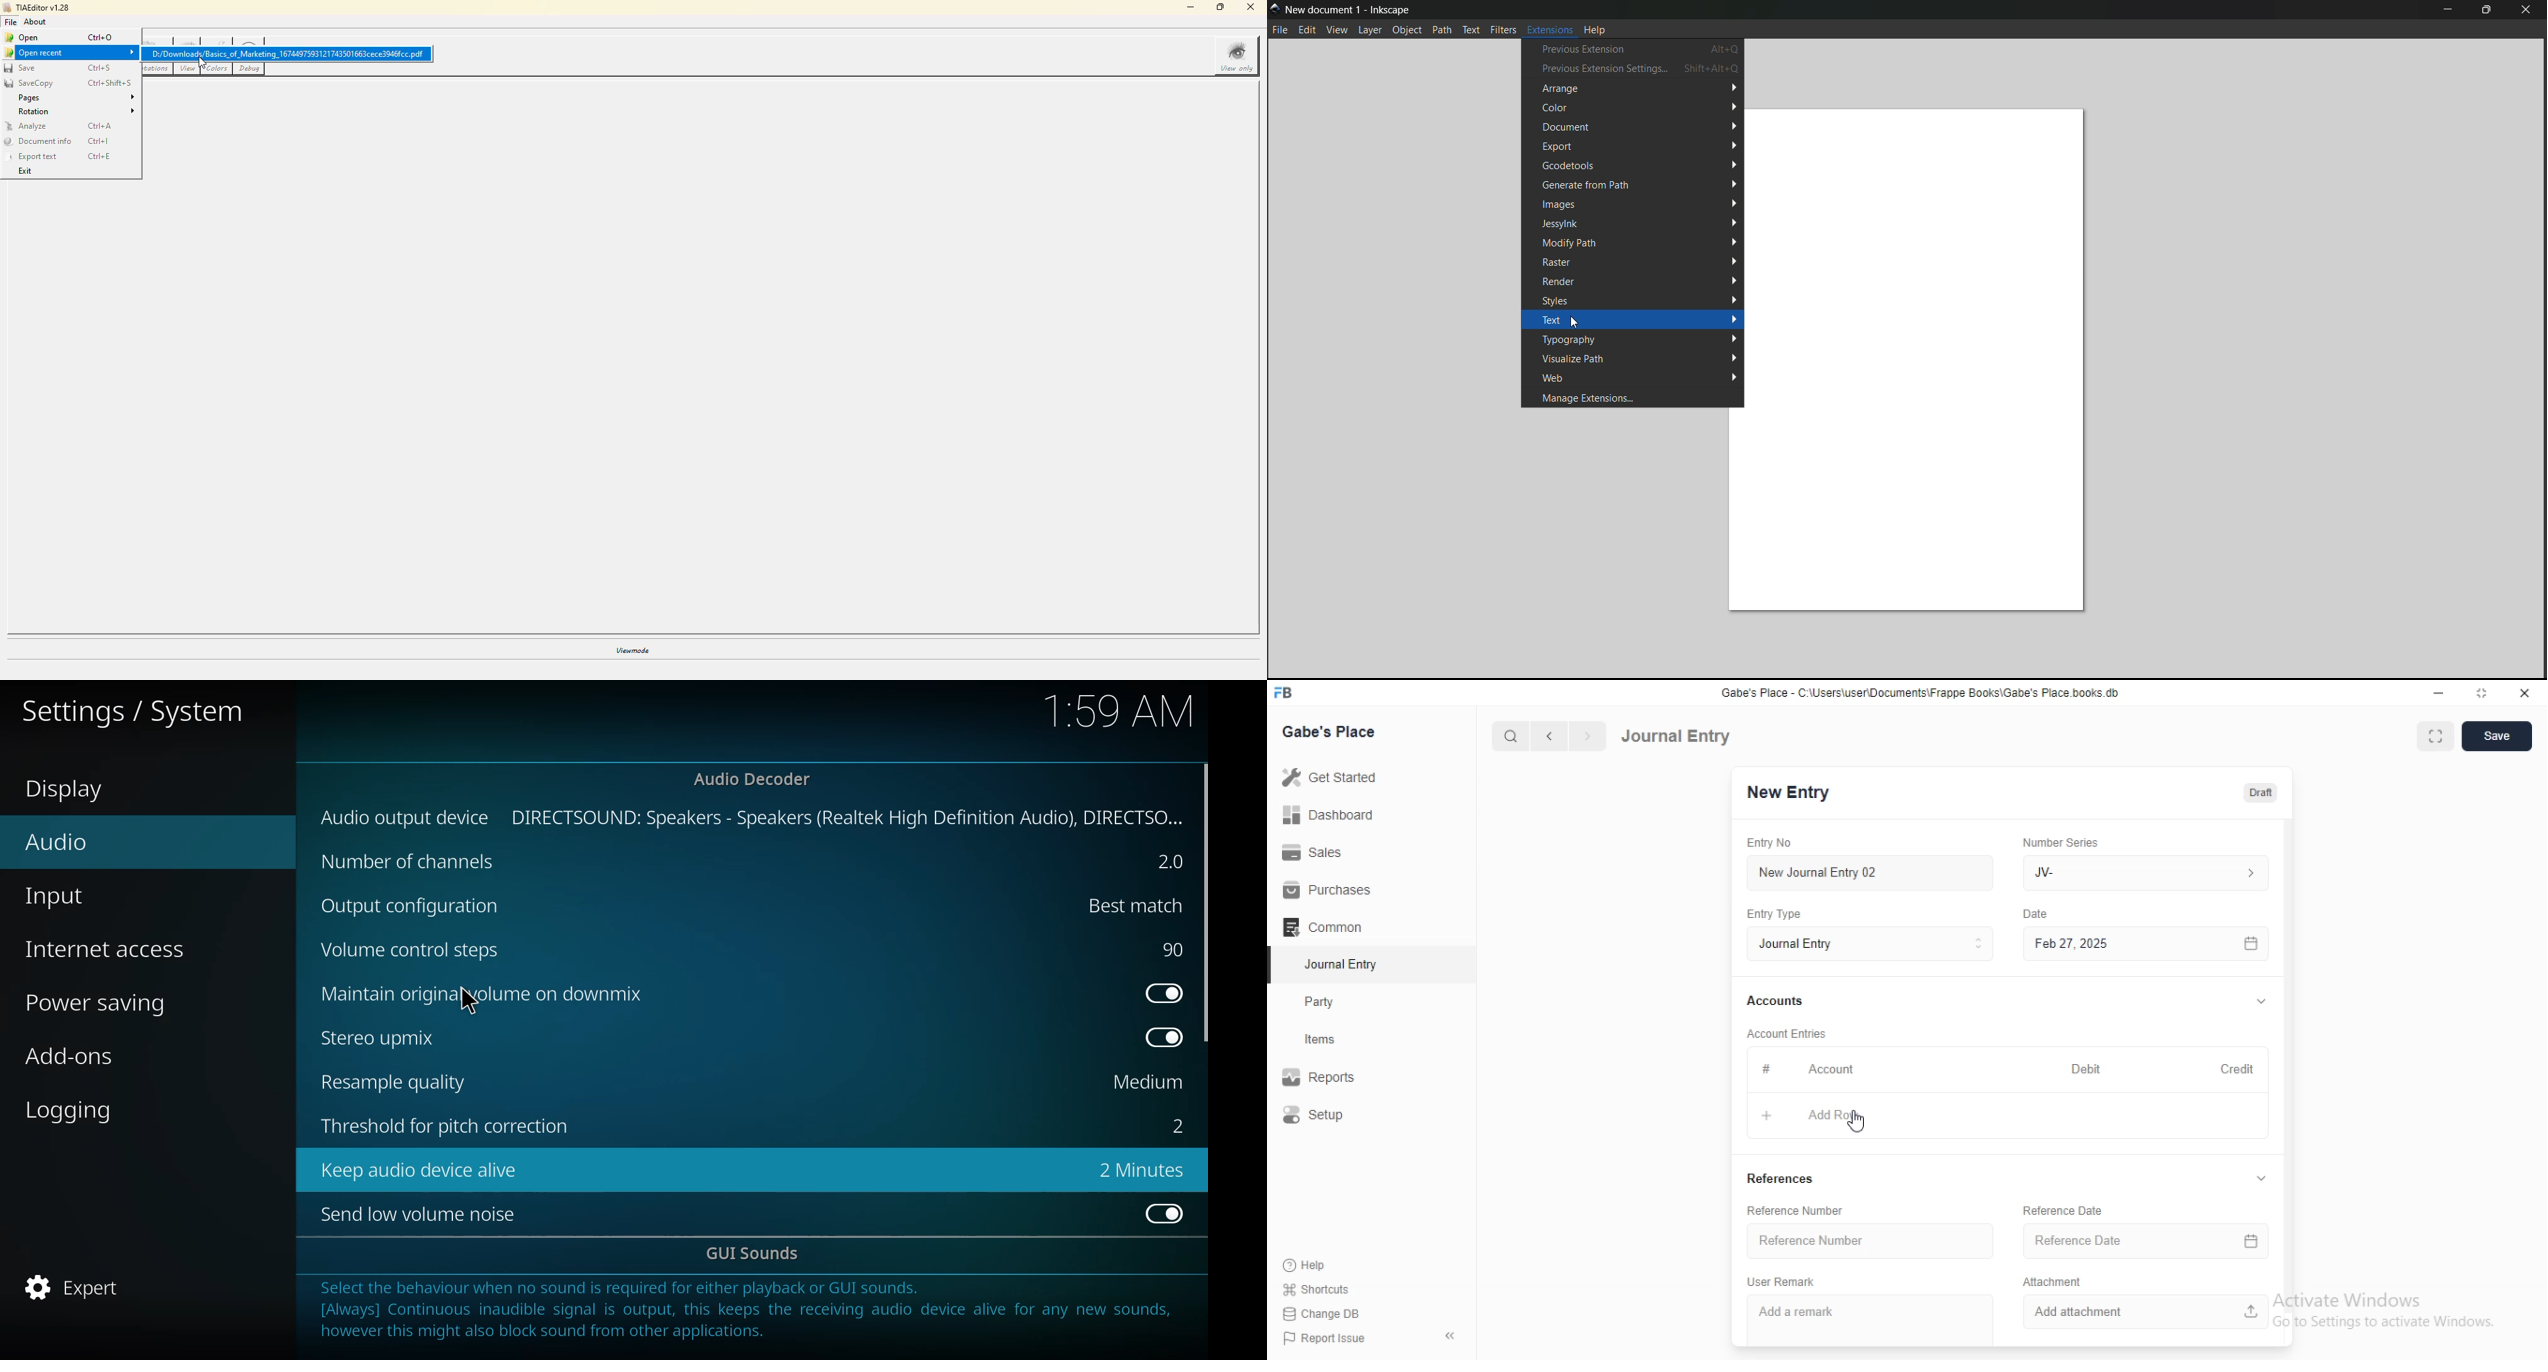  What do you see at coordinates (2061, 842) in the screenshot?
I see `‘Number Series` at bounding box center [2061, 842].